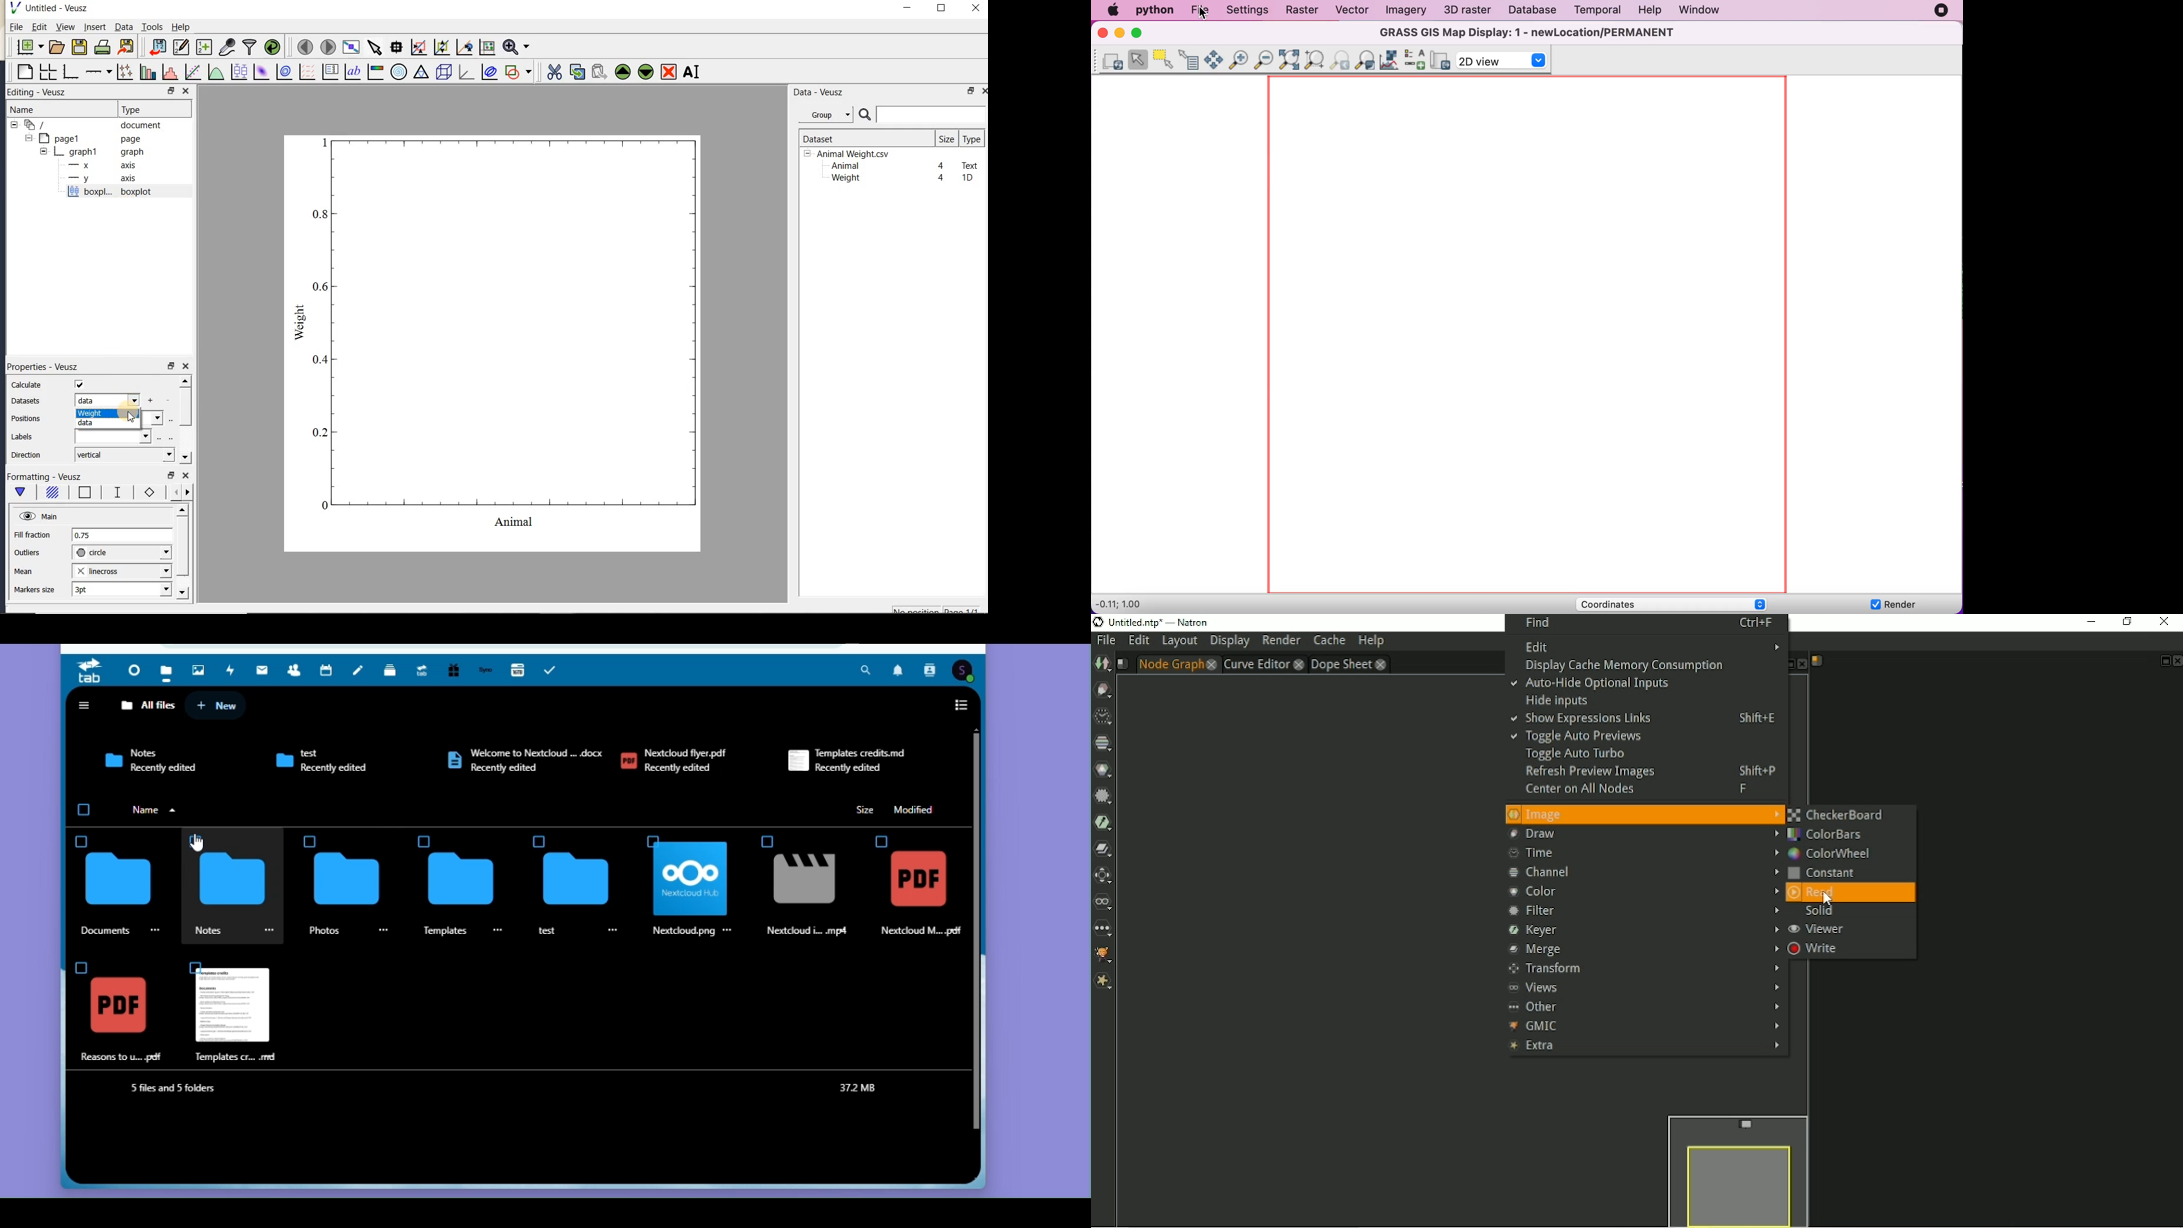 This screenshot has height=1232, width=2184. Describe the element at coordinates (38, 515) in the screenshot. I see `Main` at that location.